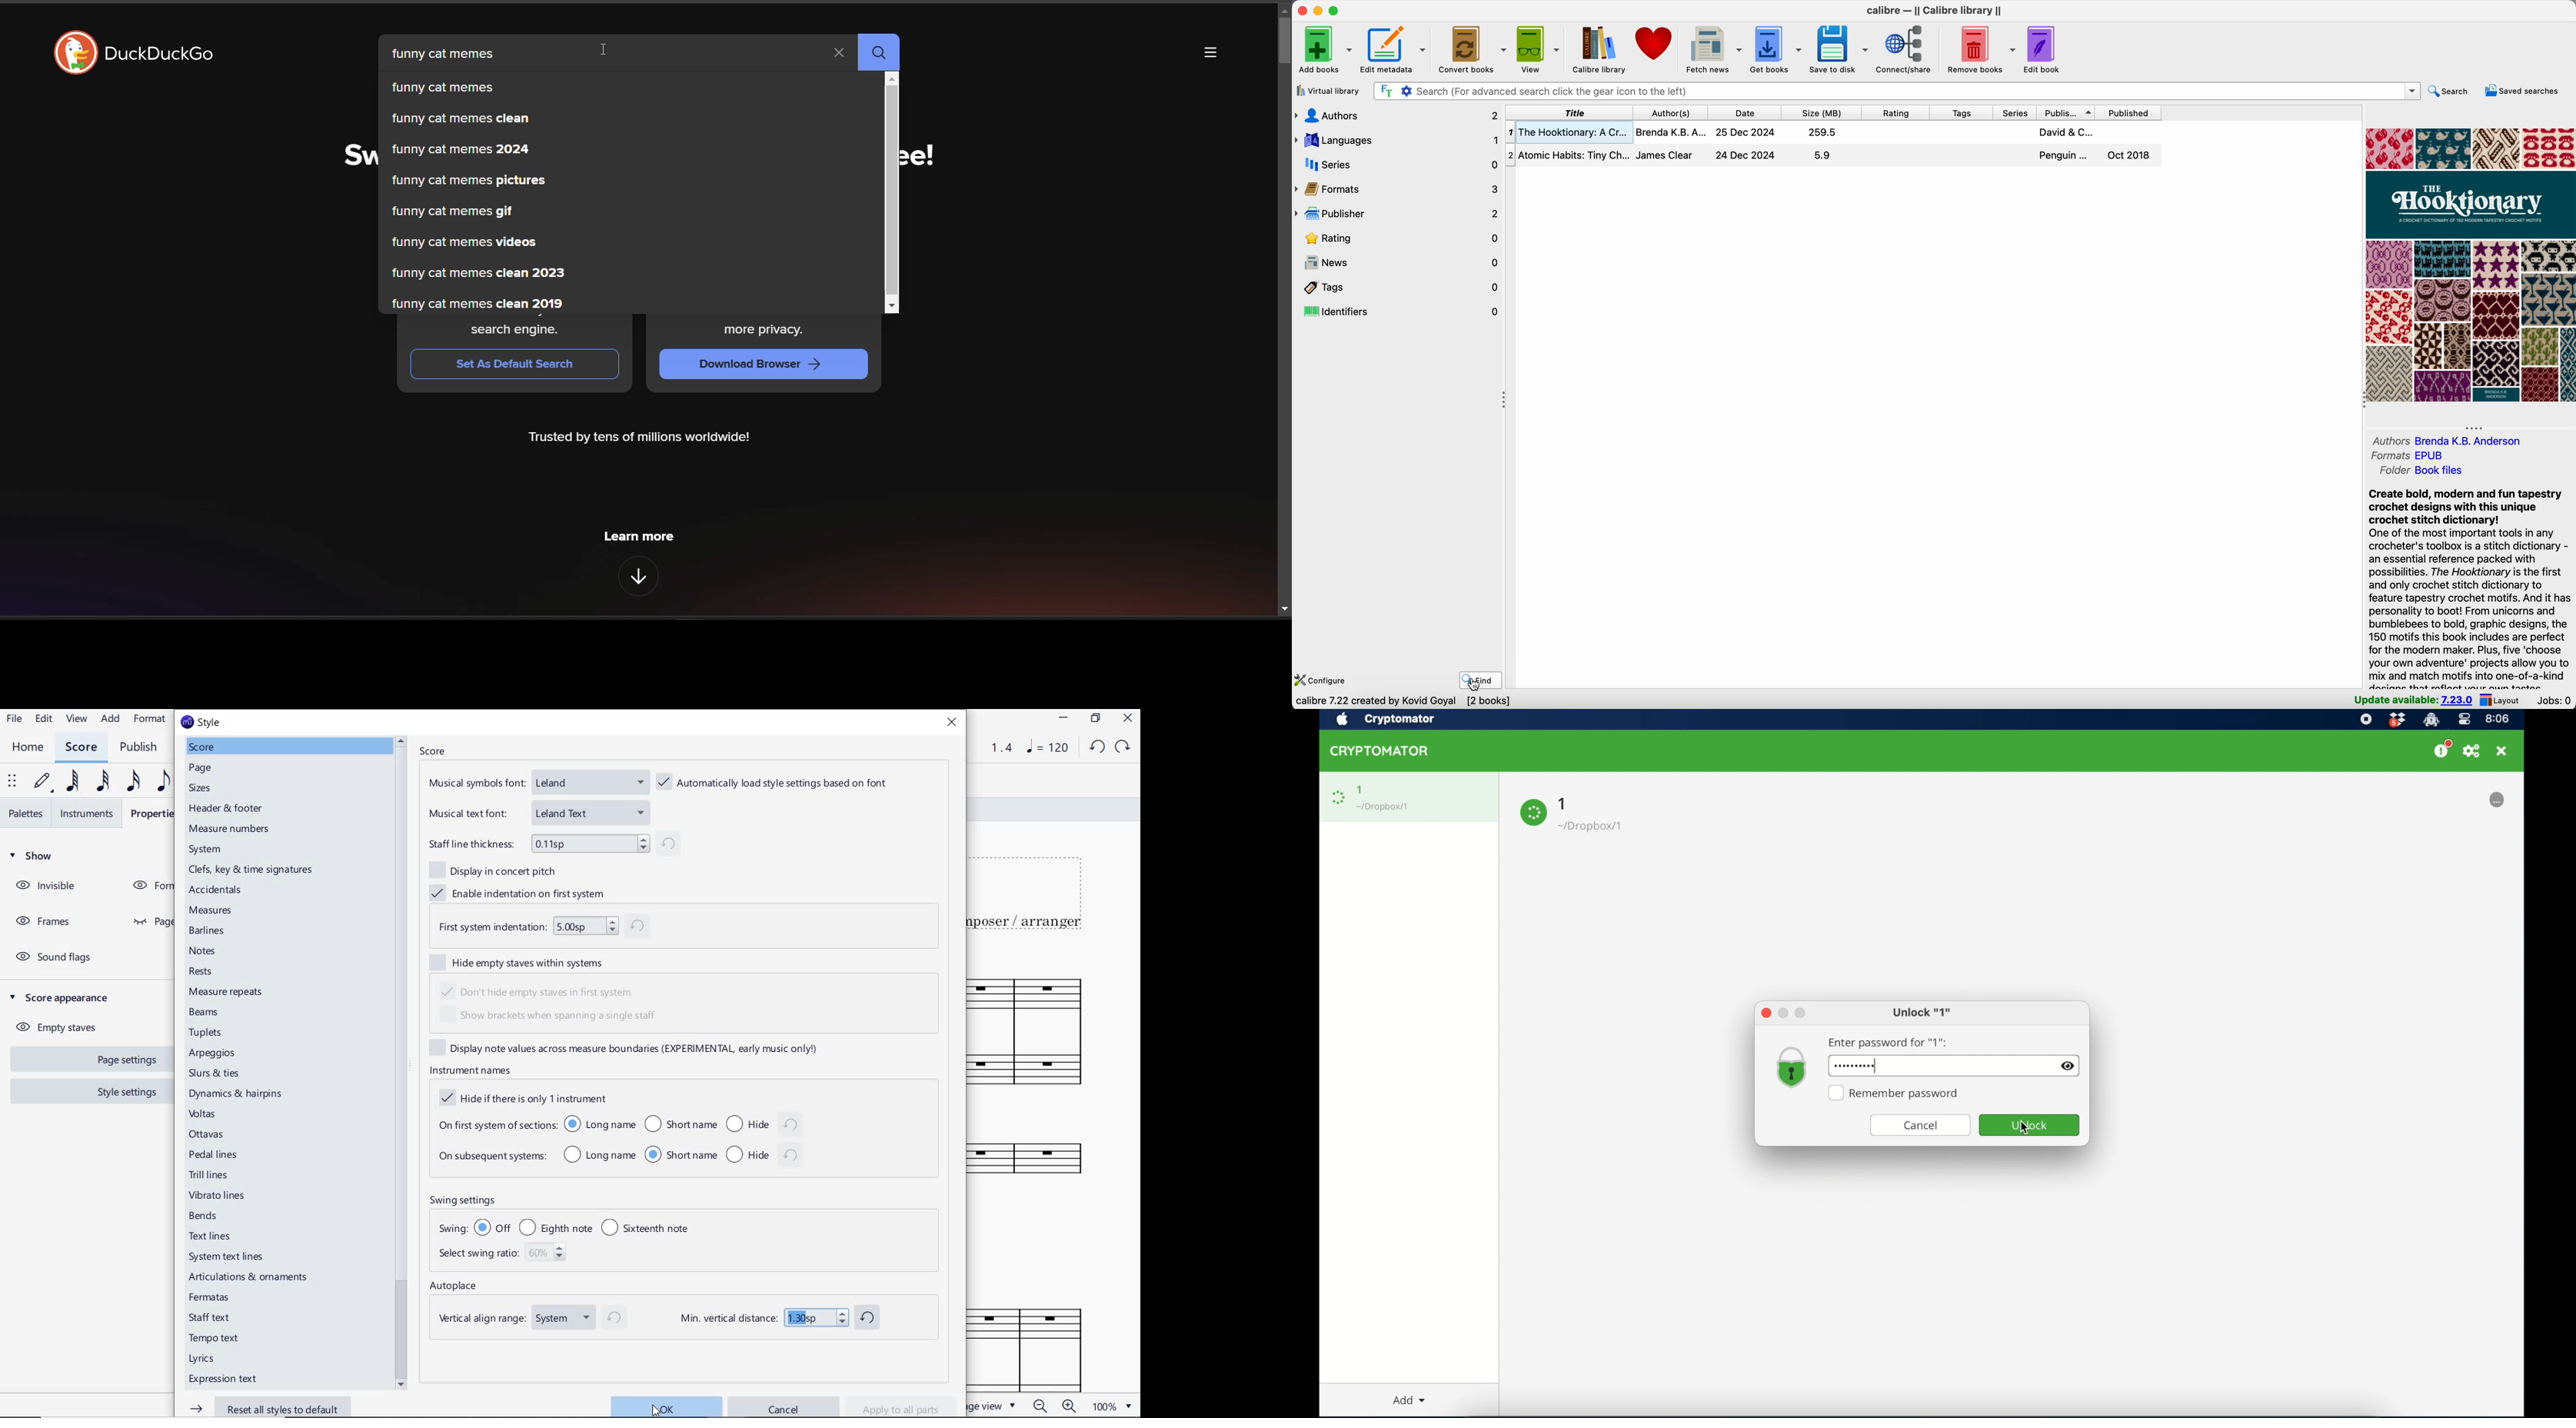 Image resolution: width=2576 pixels, height=1428 pixels. What do you see at coordinates (2555, 700) in the screenshot?
I see `Jobs: 0` at bounding box center [2555, 700].